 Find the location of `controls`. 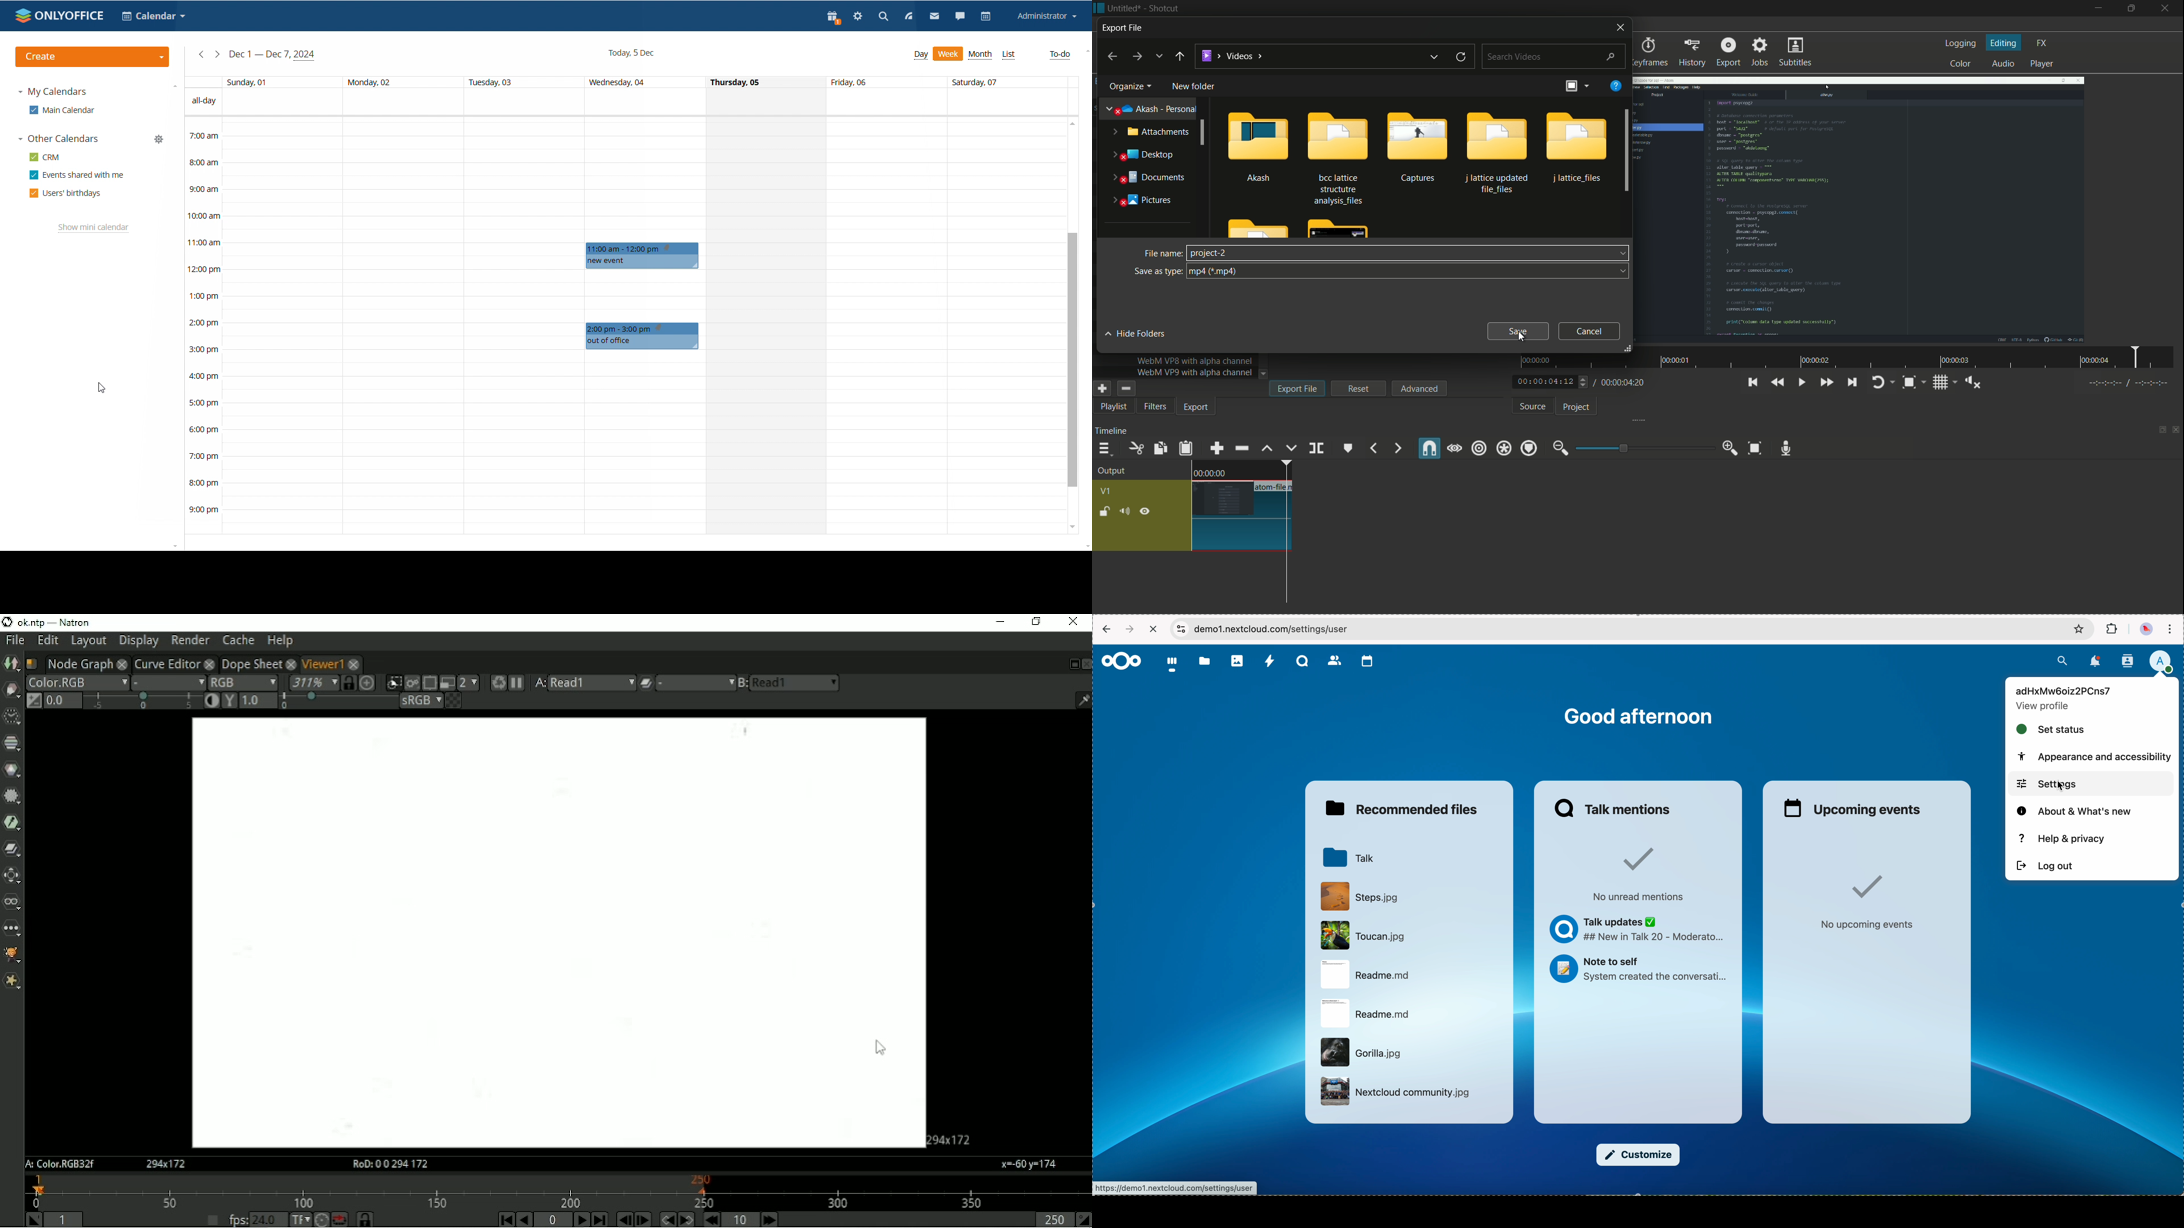

controls is located at coordinates (1181, 629).